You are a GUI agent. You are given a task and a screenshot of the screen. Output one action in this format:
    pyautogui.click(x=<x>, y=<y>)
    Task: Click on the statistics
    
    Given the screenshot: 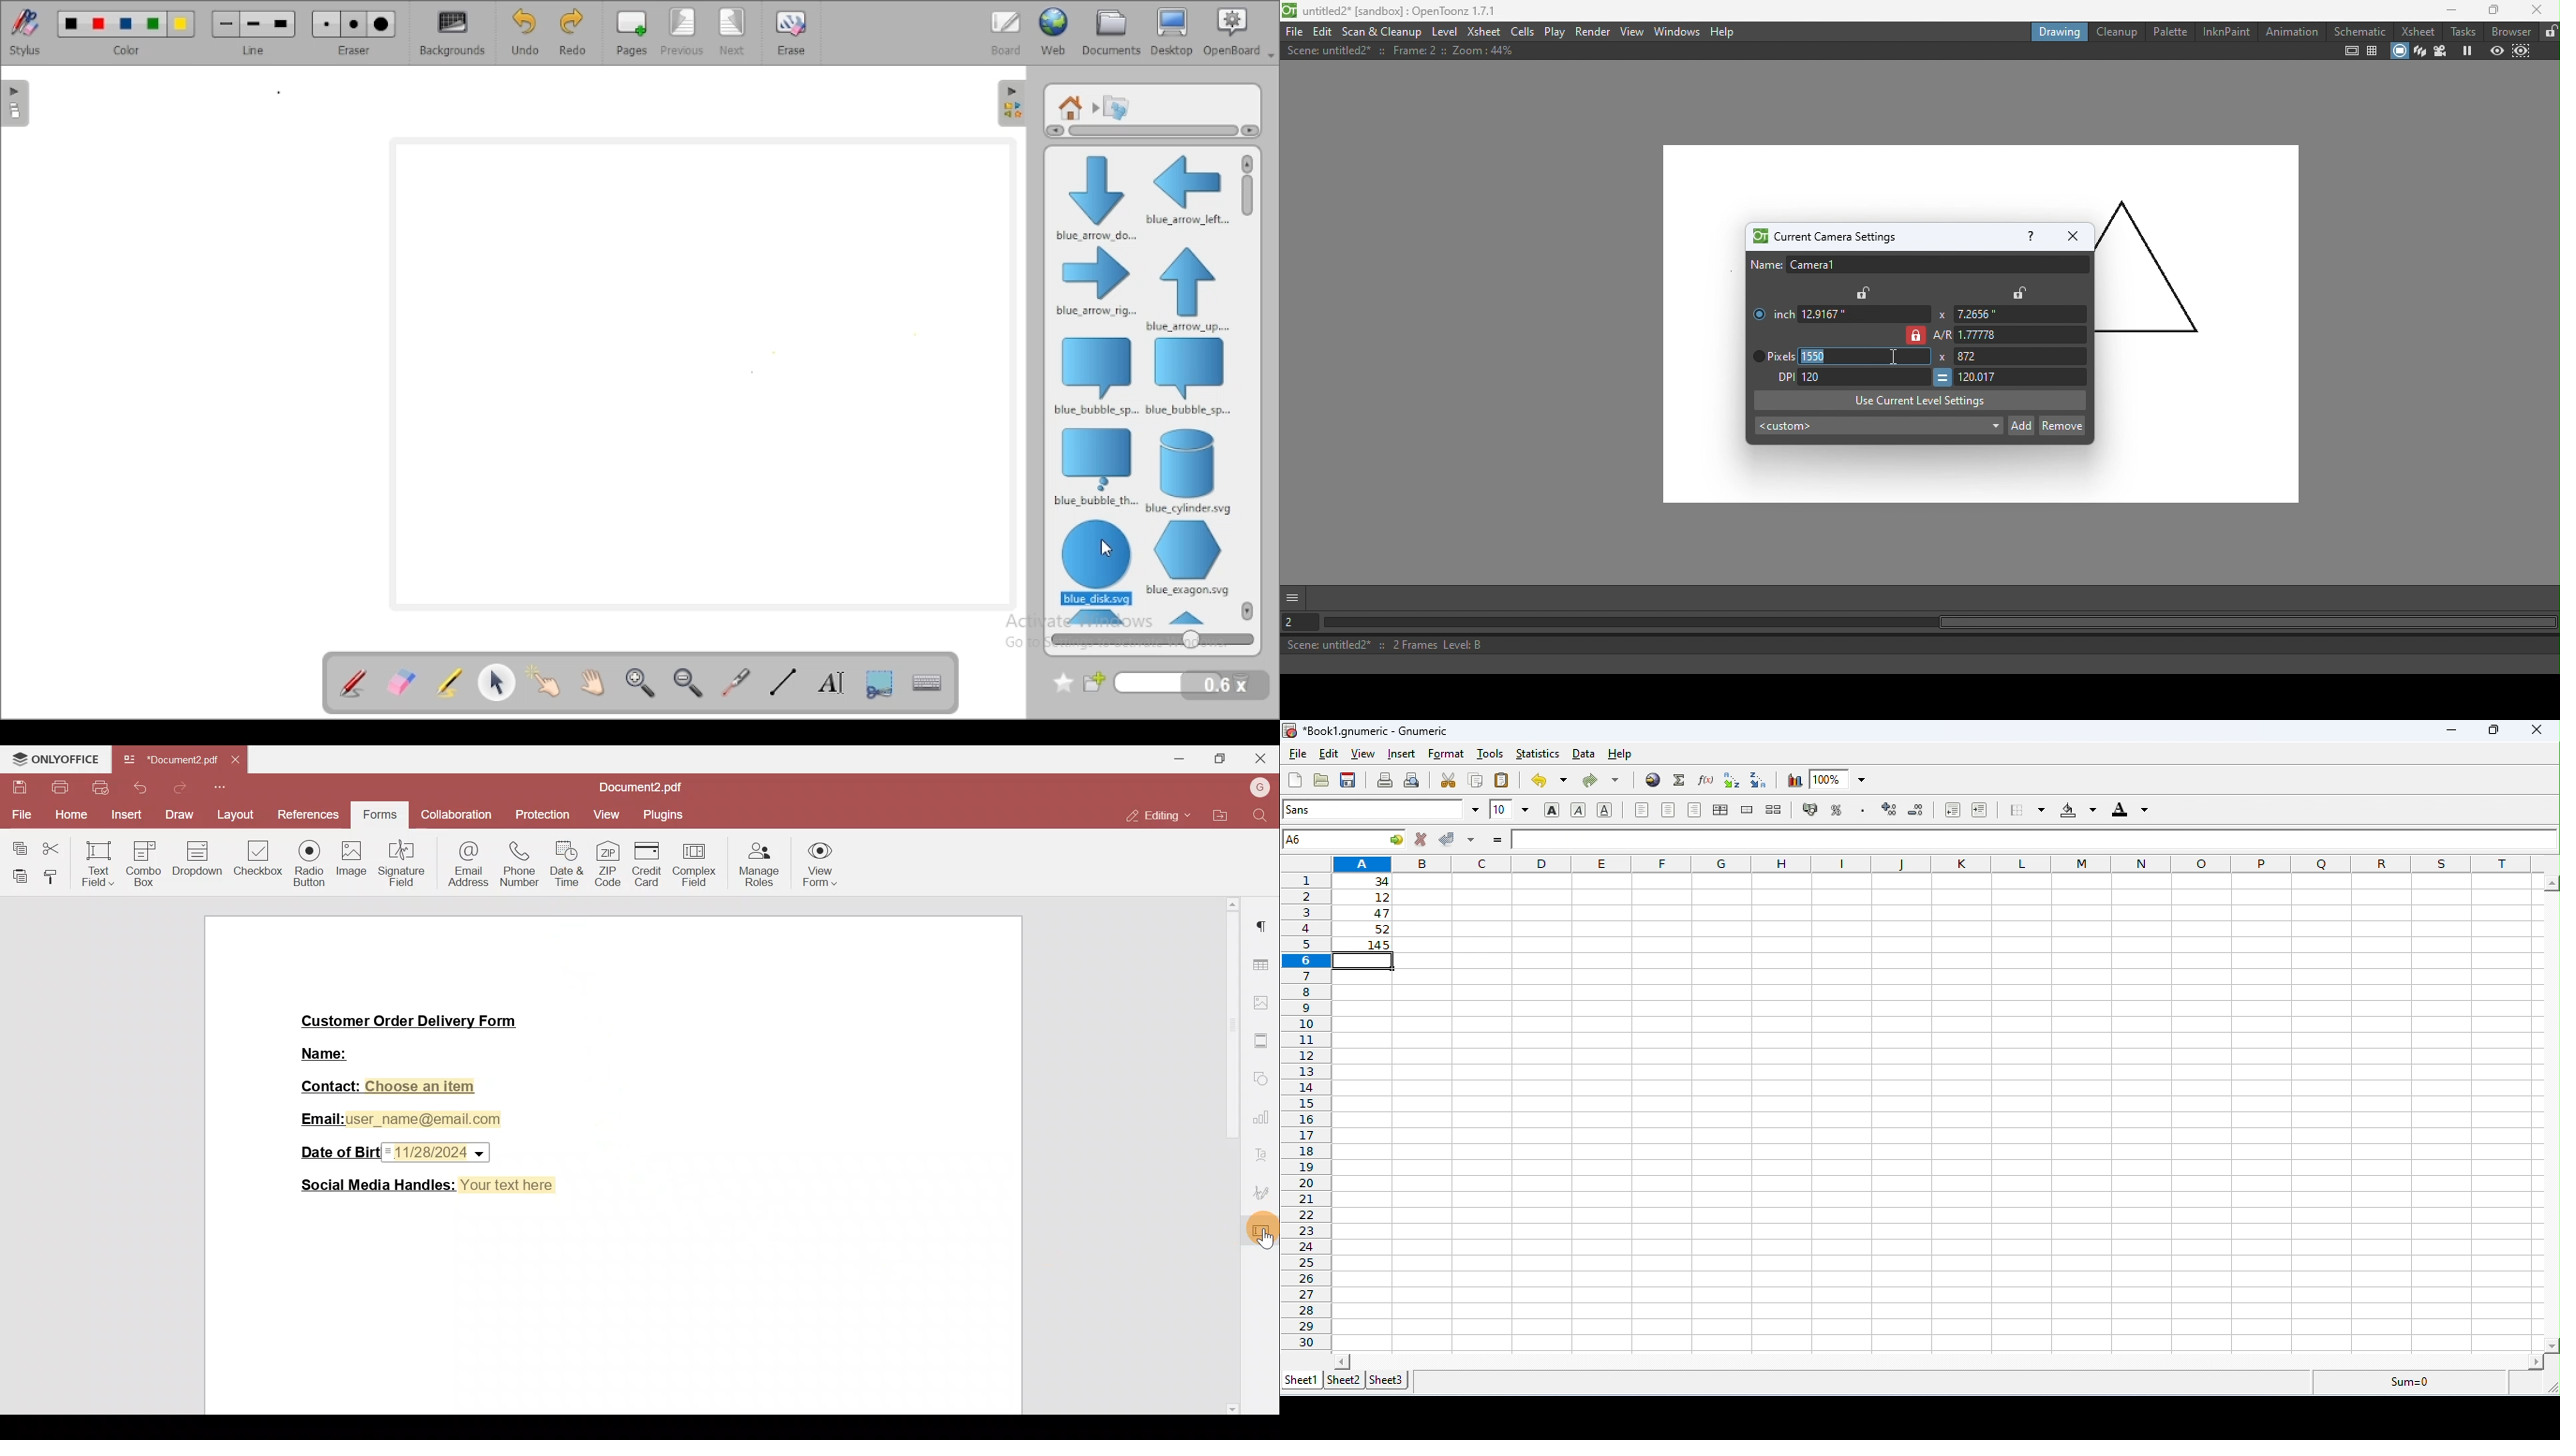 What is the action you would take?
    pyautogui.click(x=1537, y=754)
    